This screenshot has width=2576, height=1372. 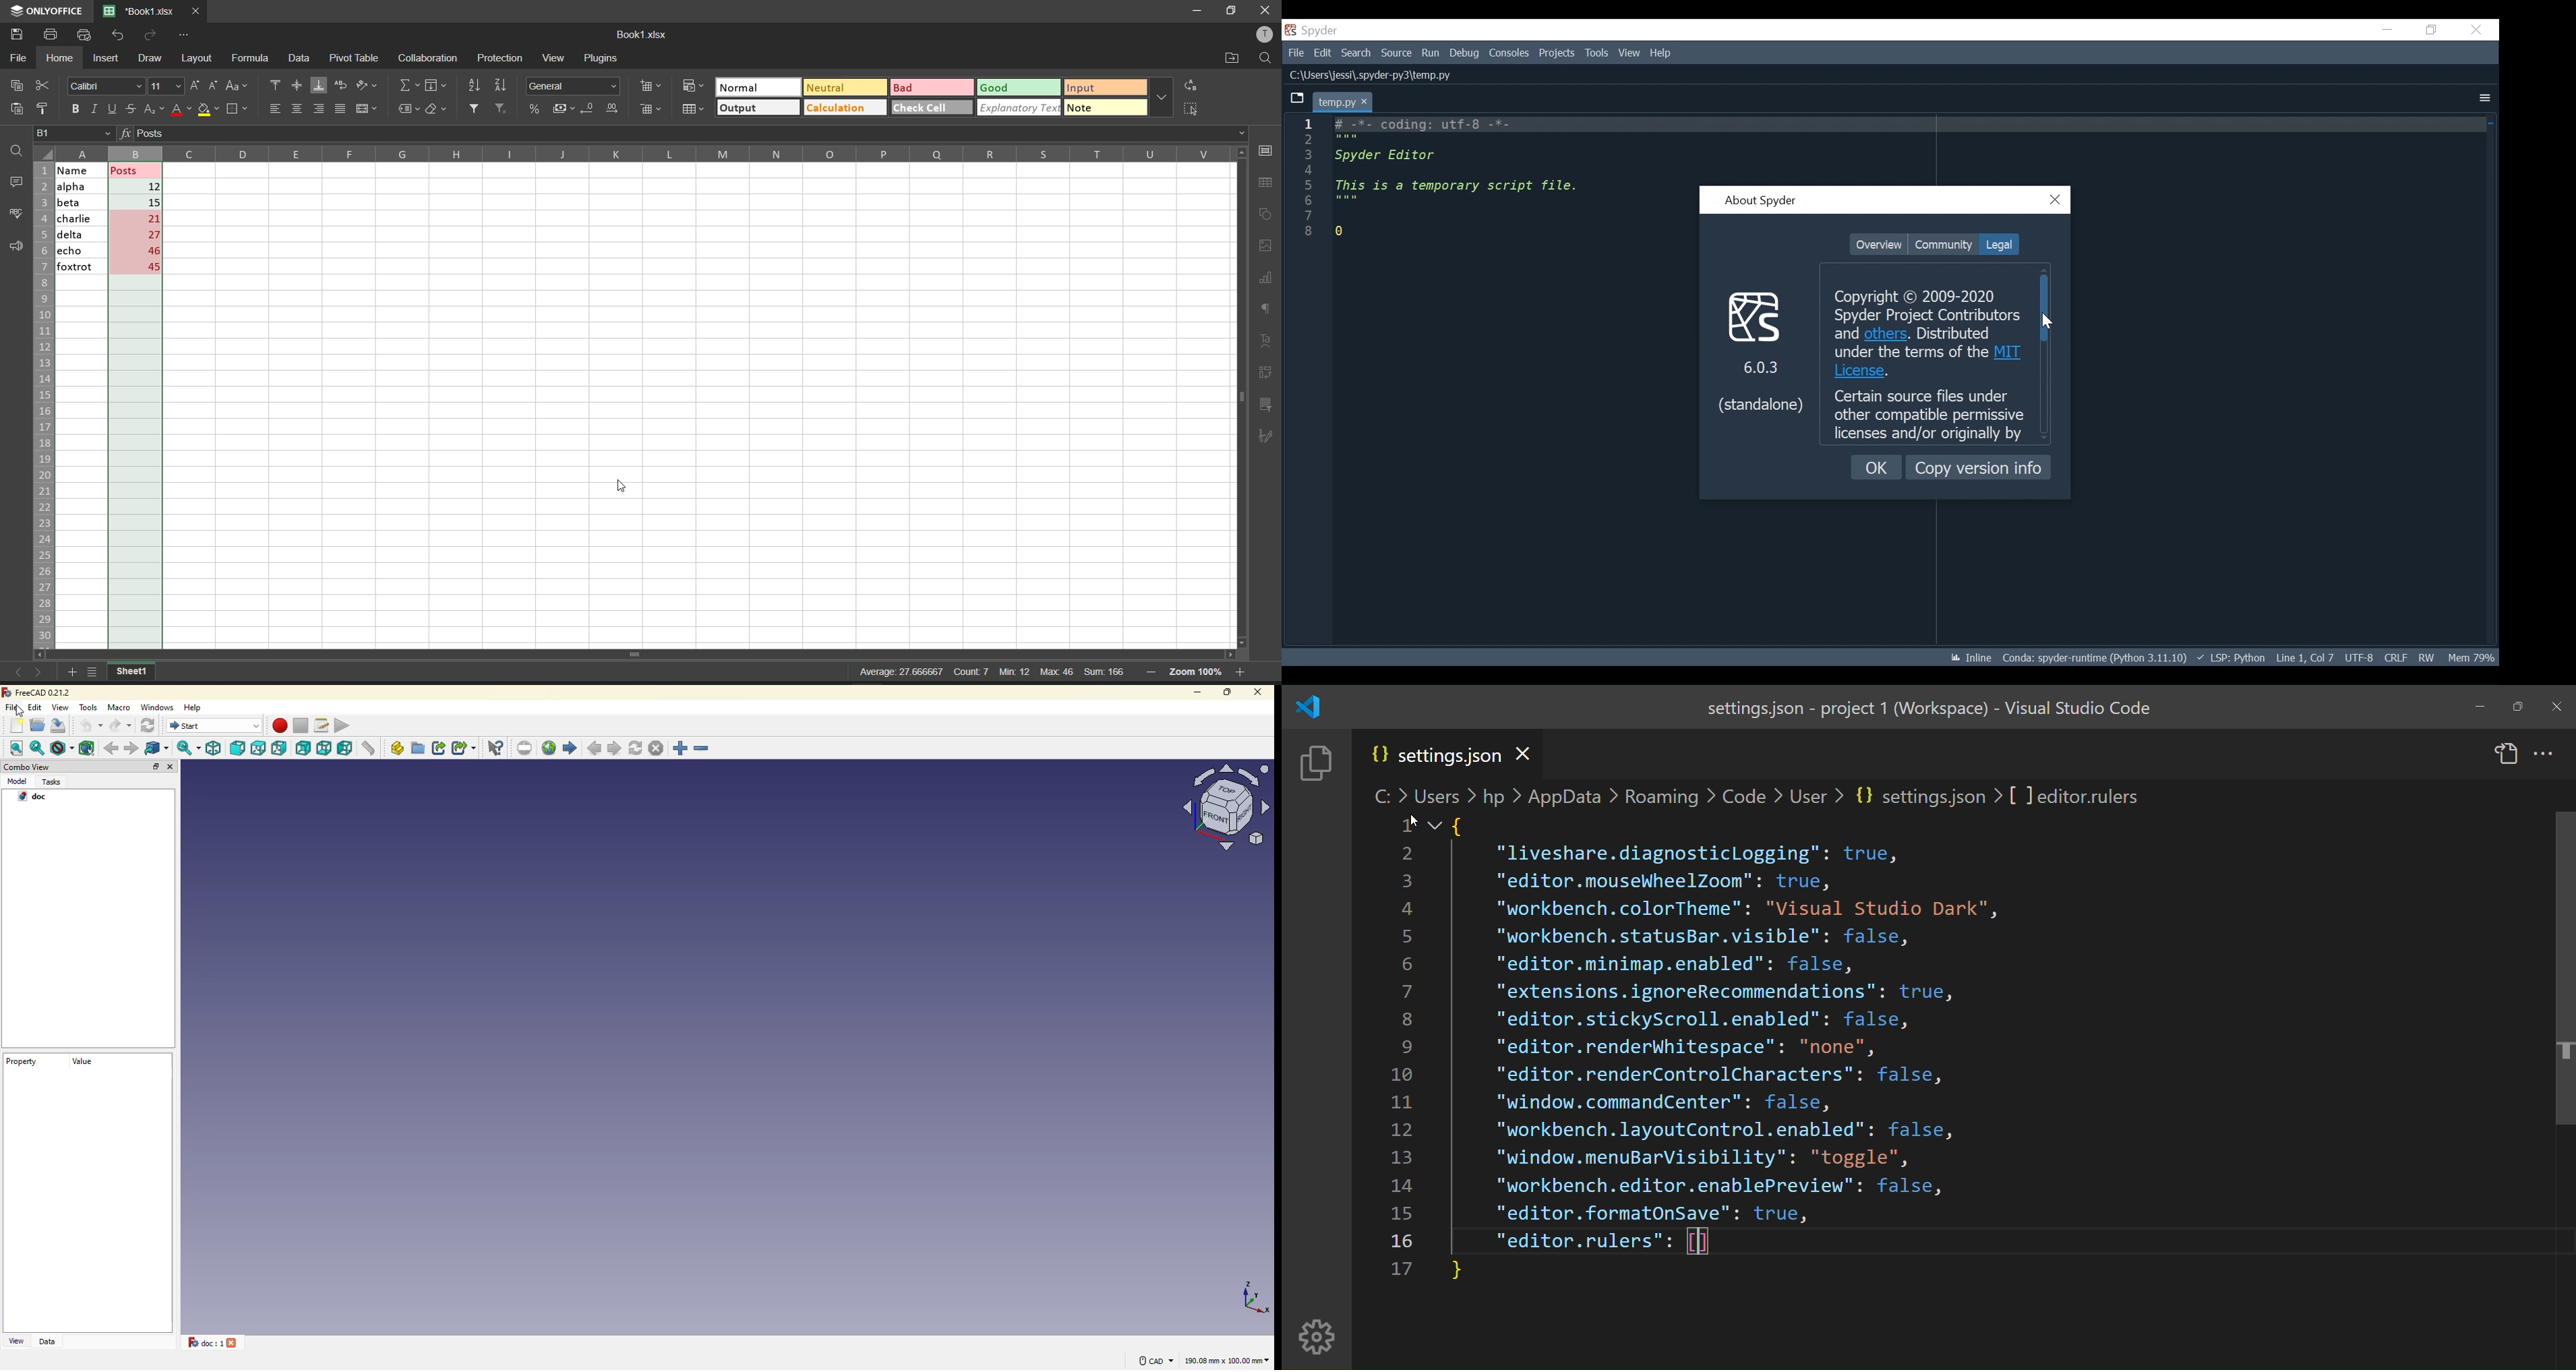 What do you see at coordinates (296, 109) in the screenshot?
I see `align center` at bounding box center [296, 109].